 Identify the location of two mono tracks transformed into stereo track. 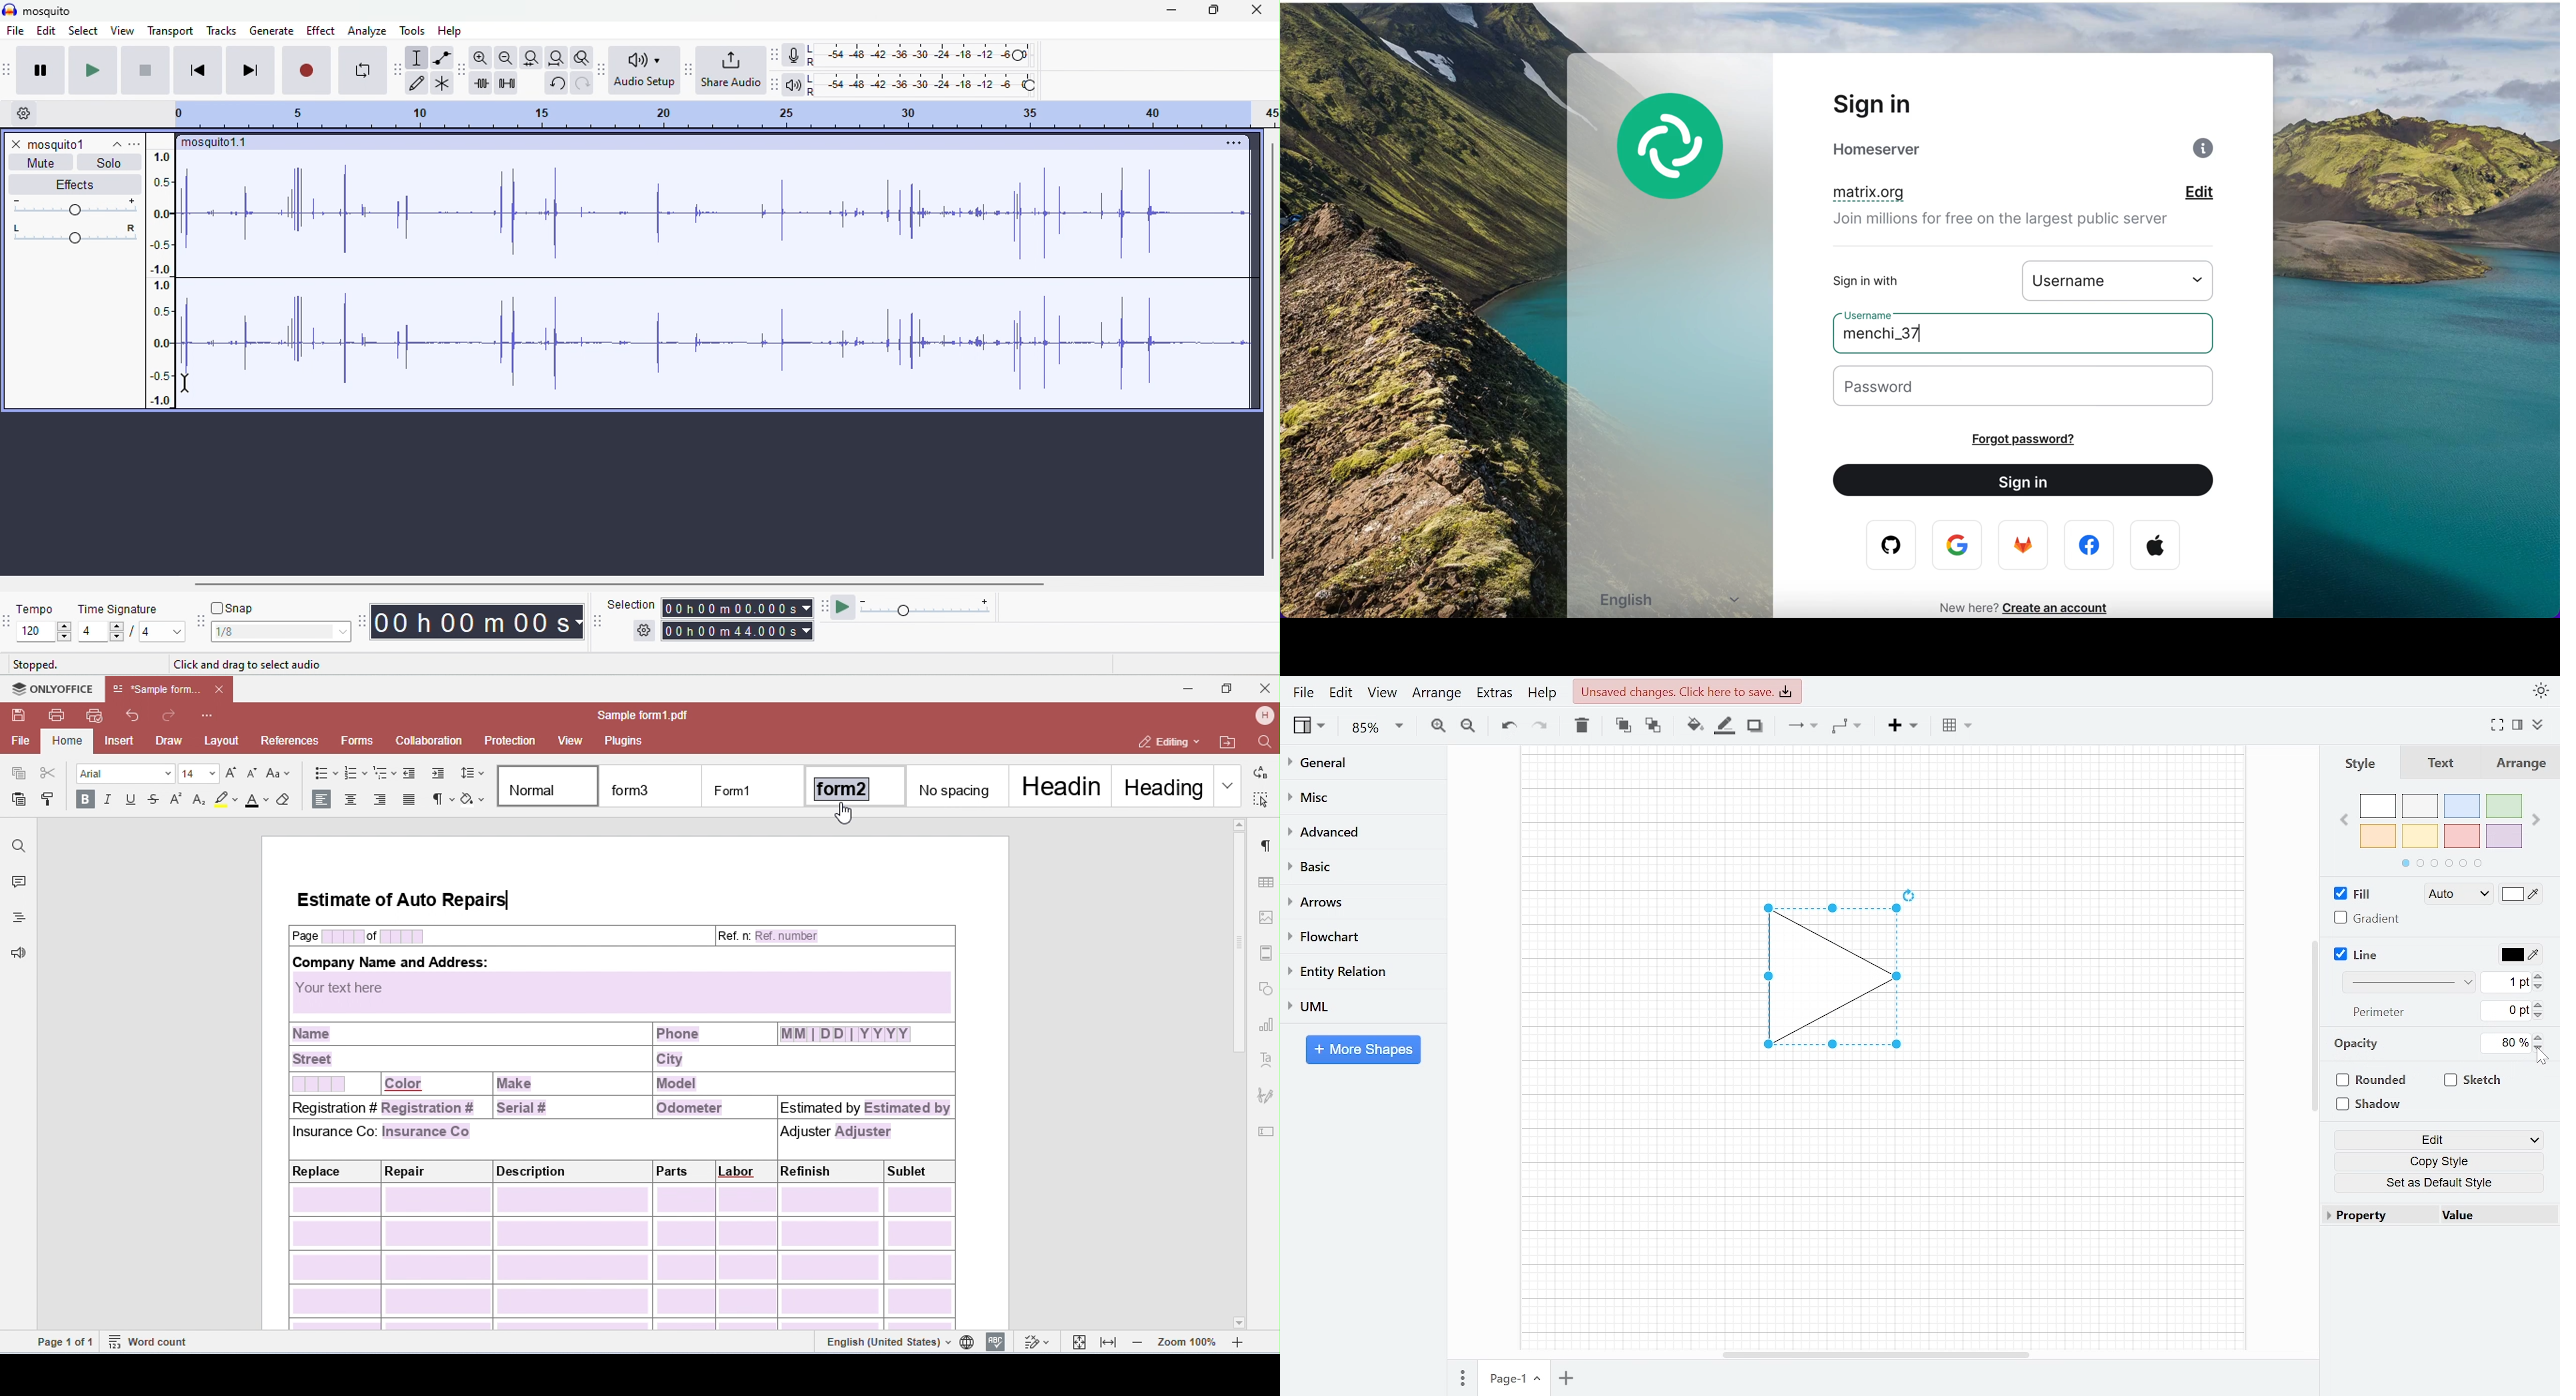
(716, 271).